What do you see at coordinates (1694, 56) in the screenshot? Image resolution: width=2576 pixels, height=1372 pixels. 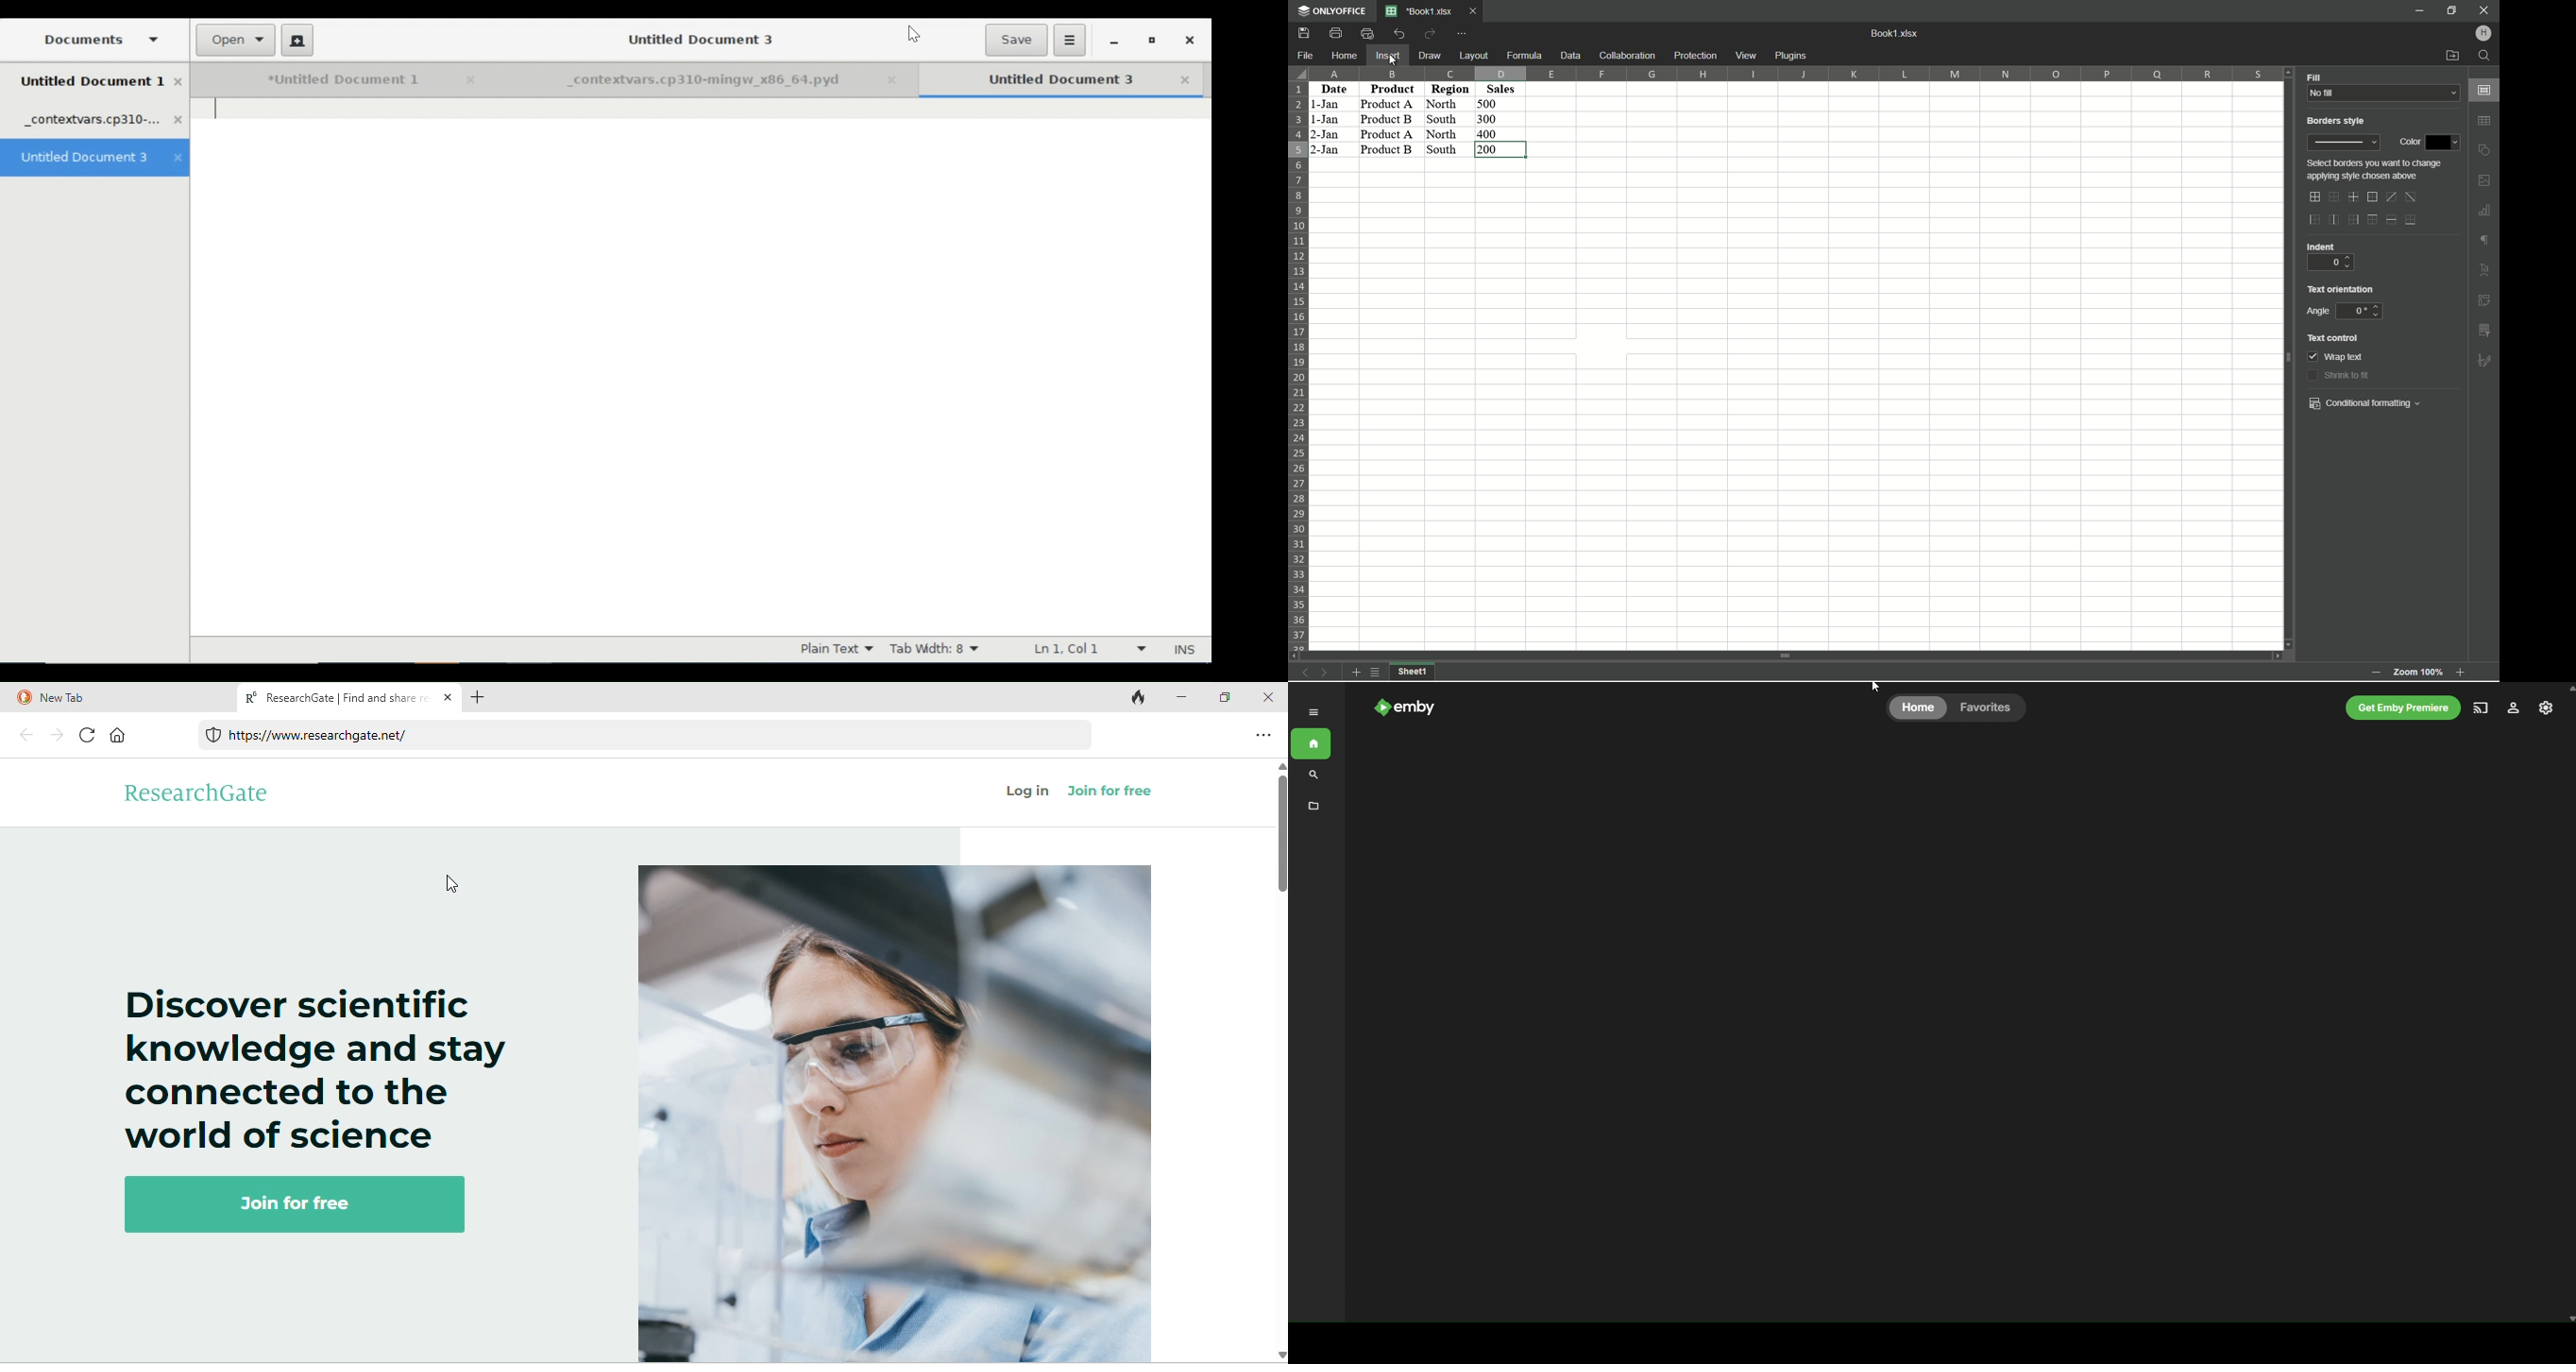 I see `protection` at bounding box center [1694, 56].